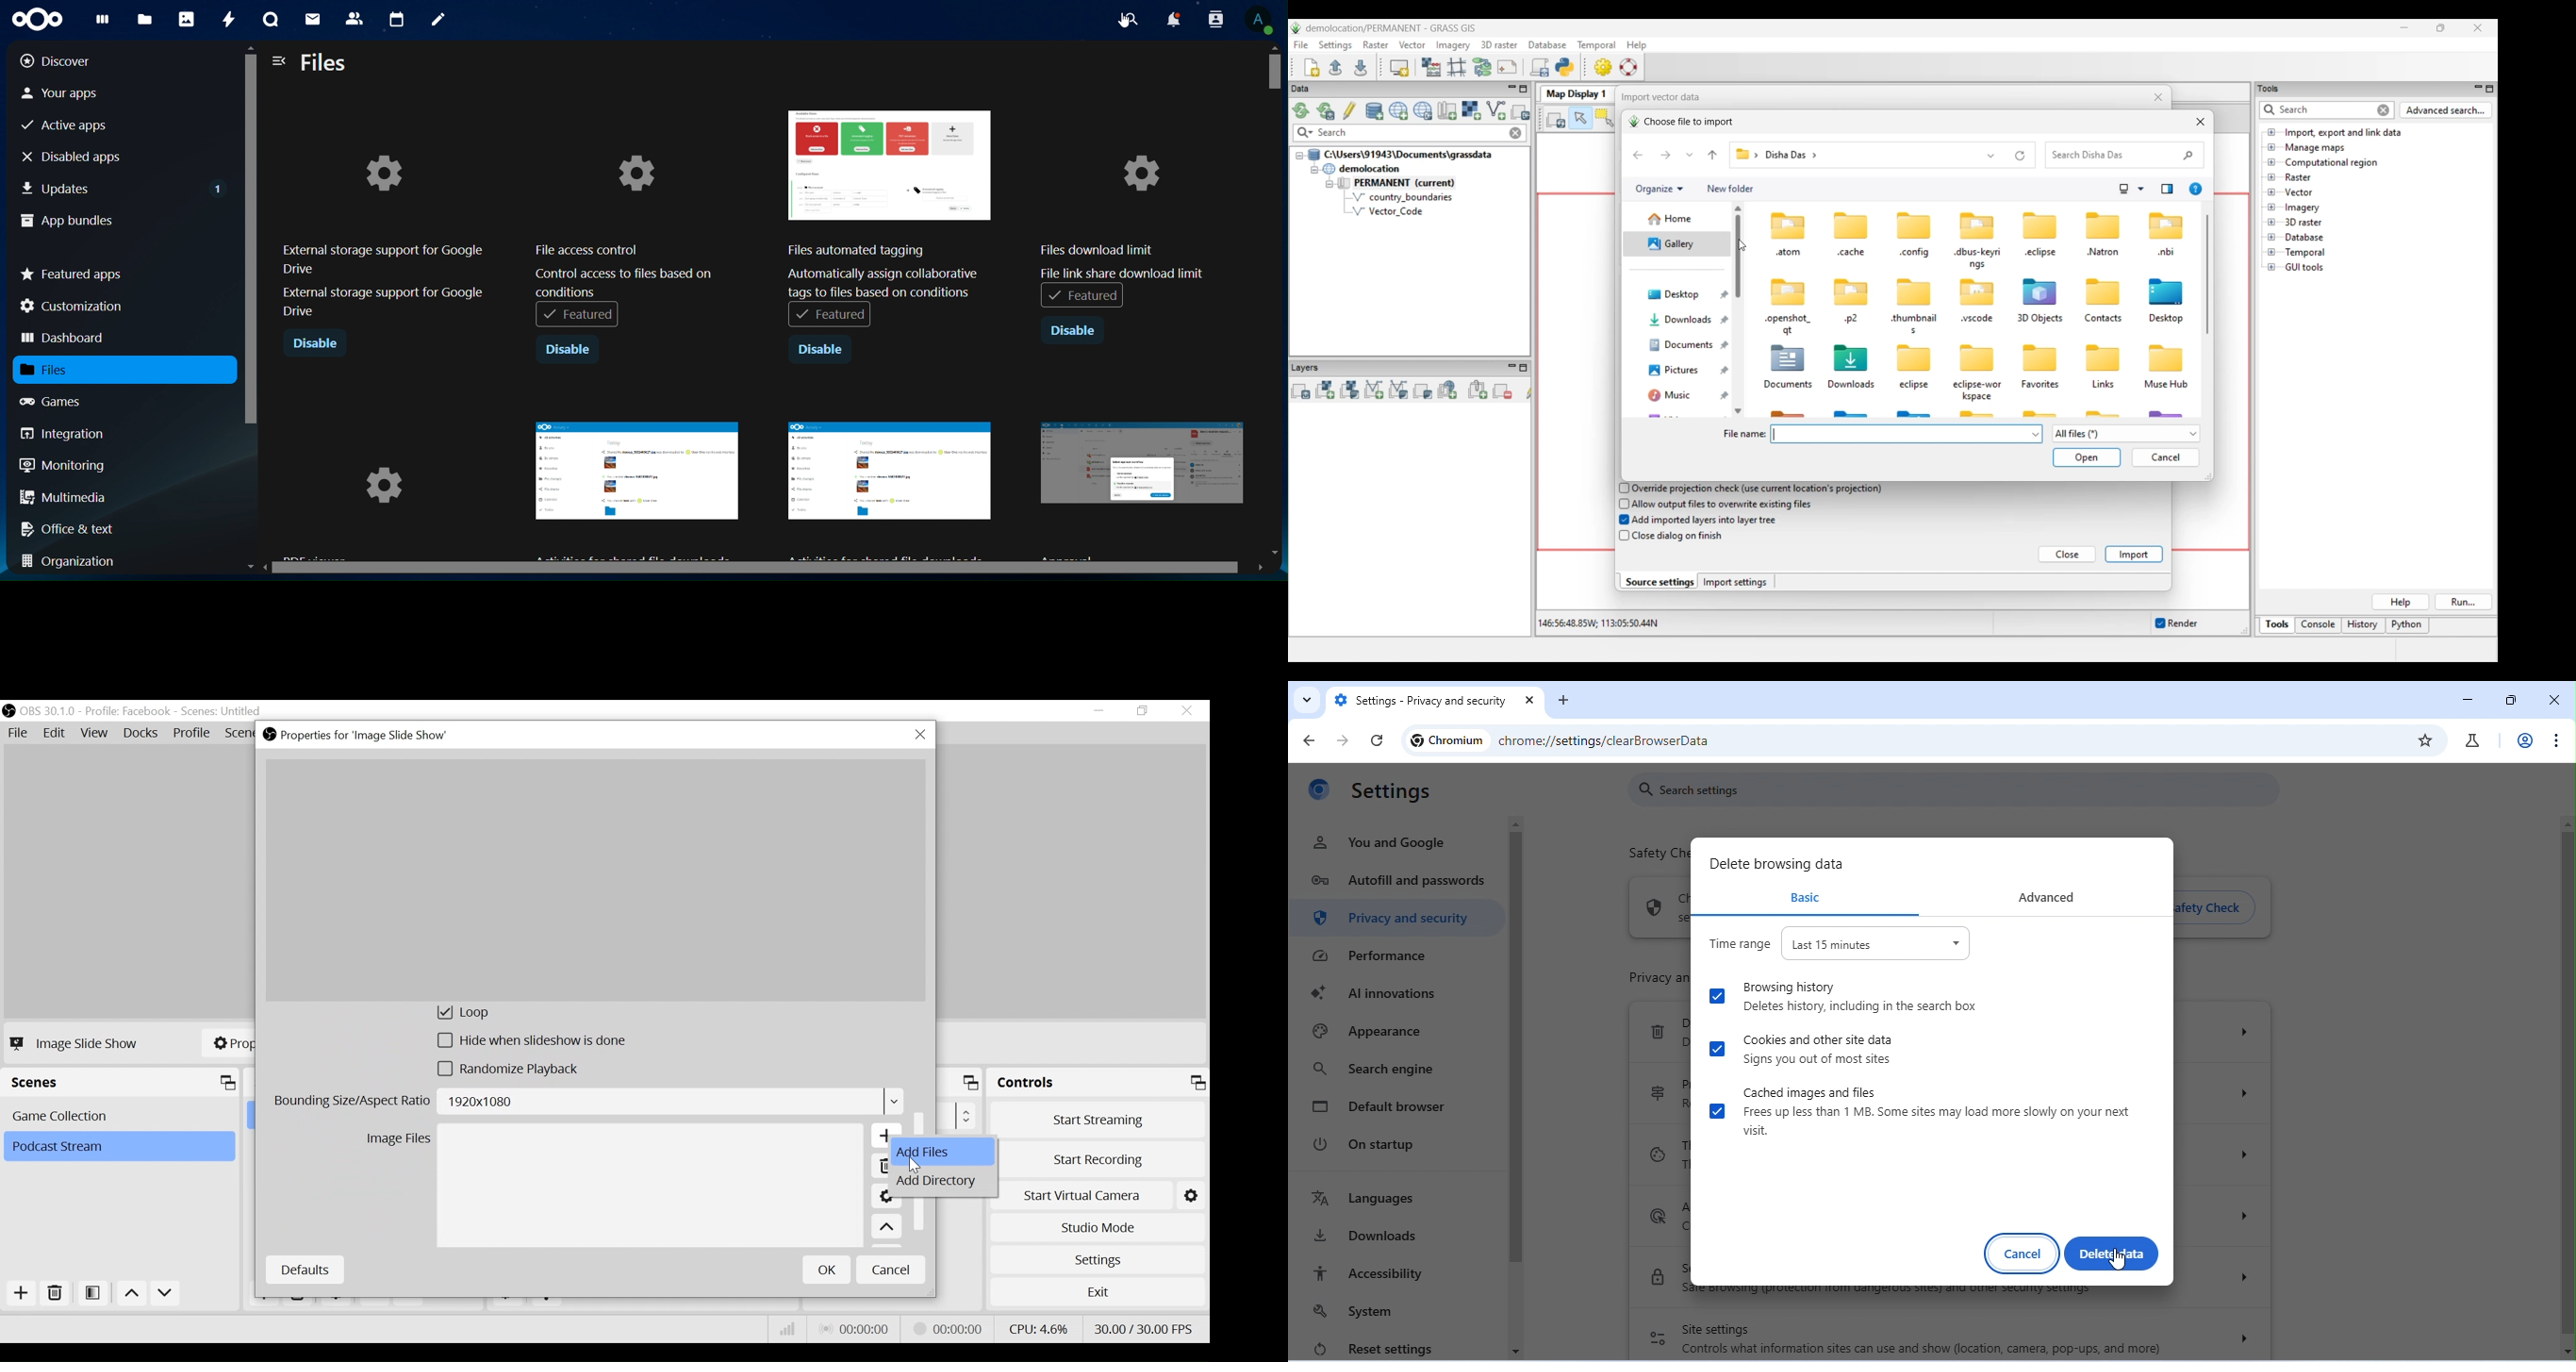 The width and height of the screenshot is (2576, 1372). What do you see at coordinates (1395, 211) in the screenshot?
I see `Vector Code` at bounding box center [1395, 211].